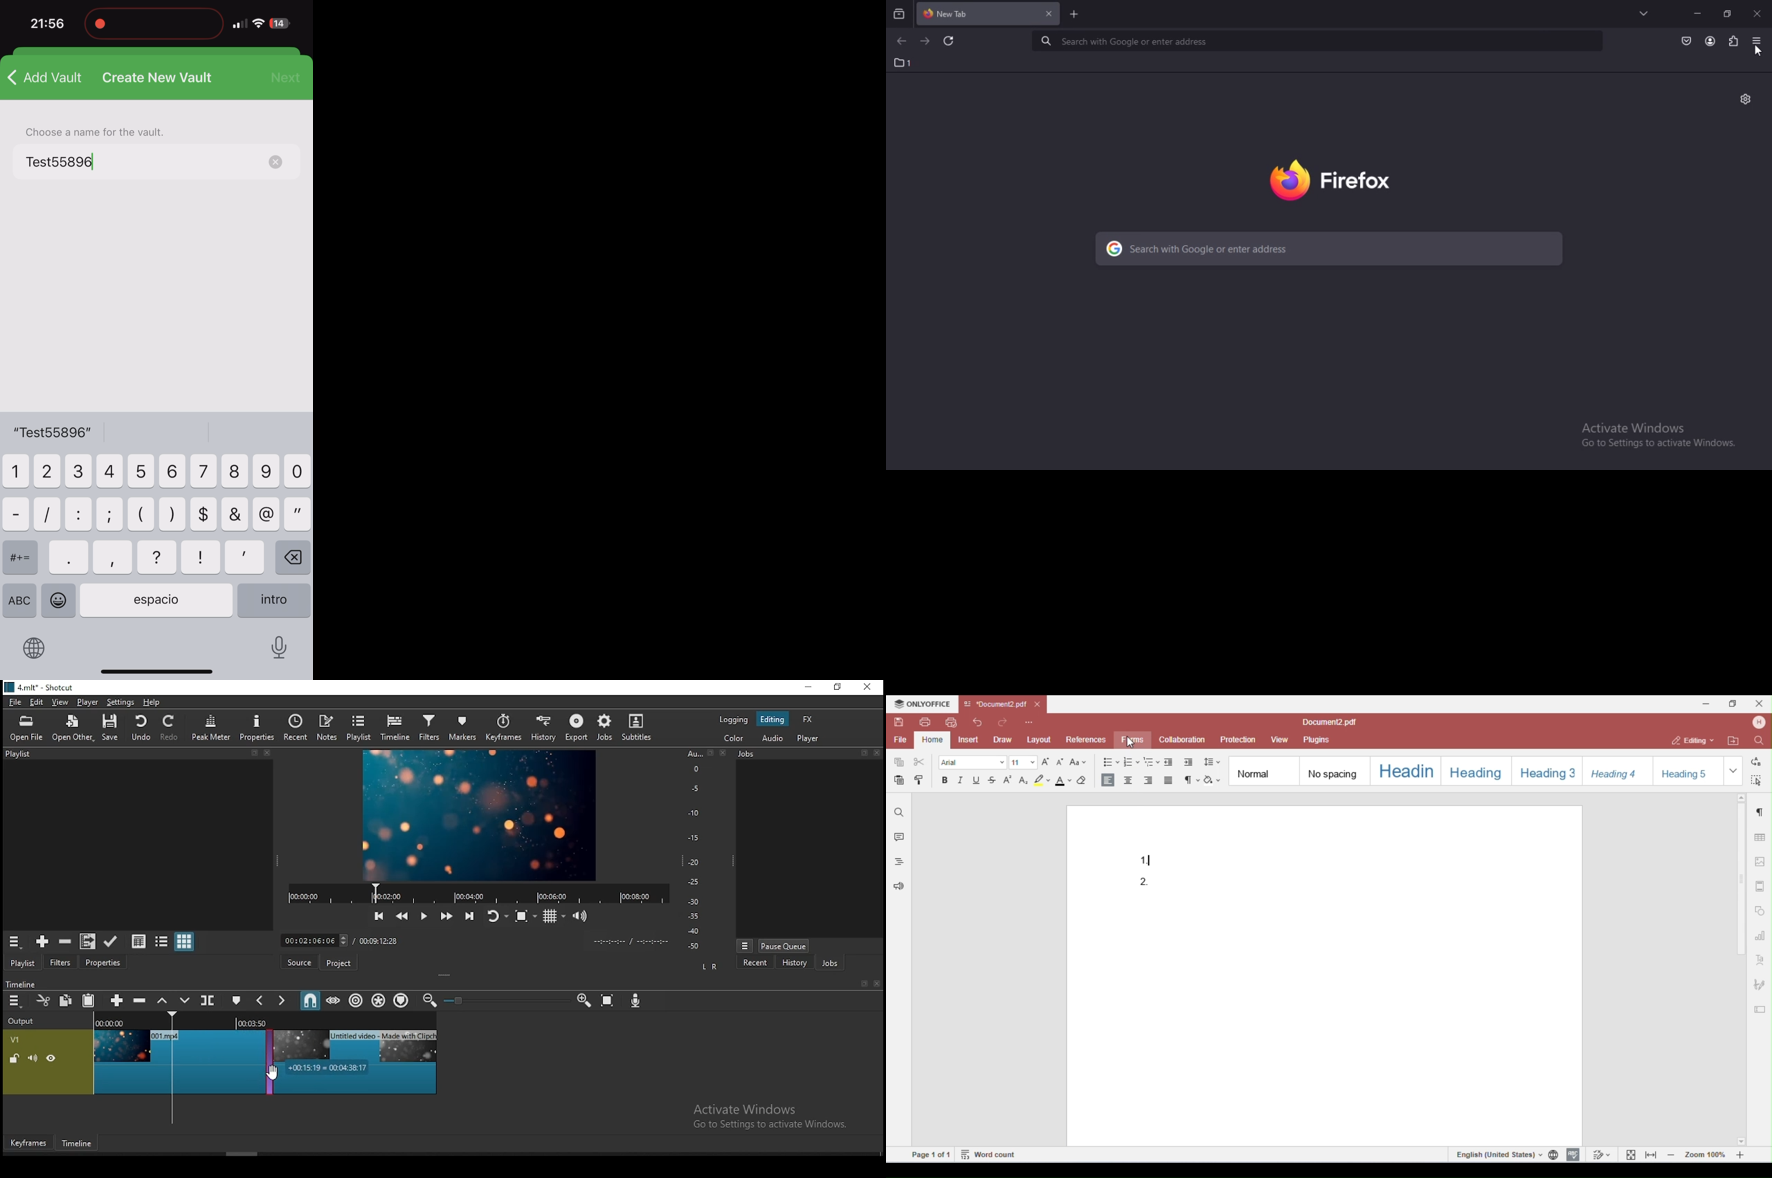 The image size is (1792, 1204). What do you see at coordinates (114, 1000) in the screenshot?
I see `` at bounding box center [114, 1000].